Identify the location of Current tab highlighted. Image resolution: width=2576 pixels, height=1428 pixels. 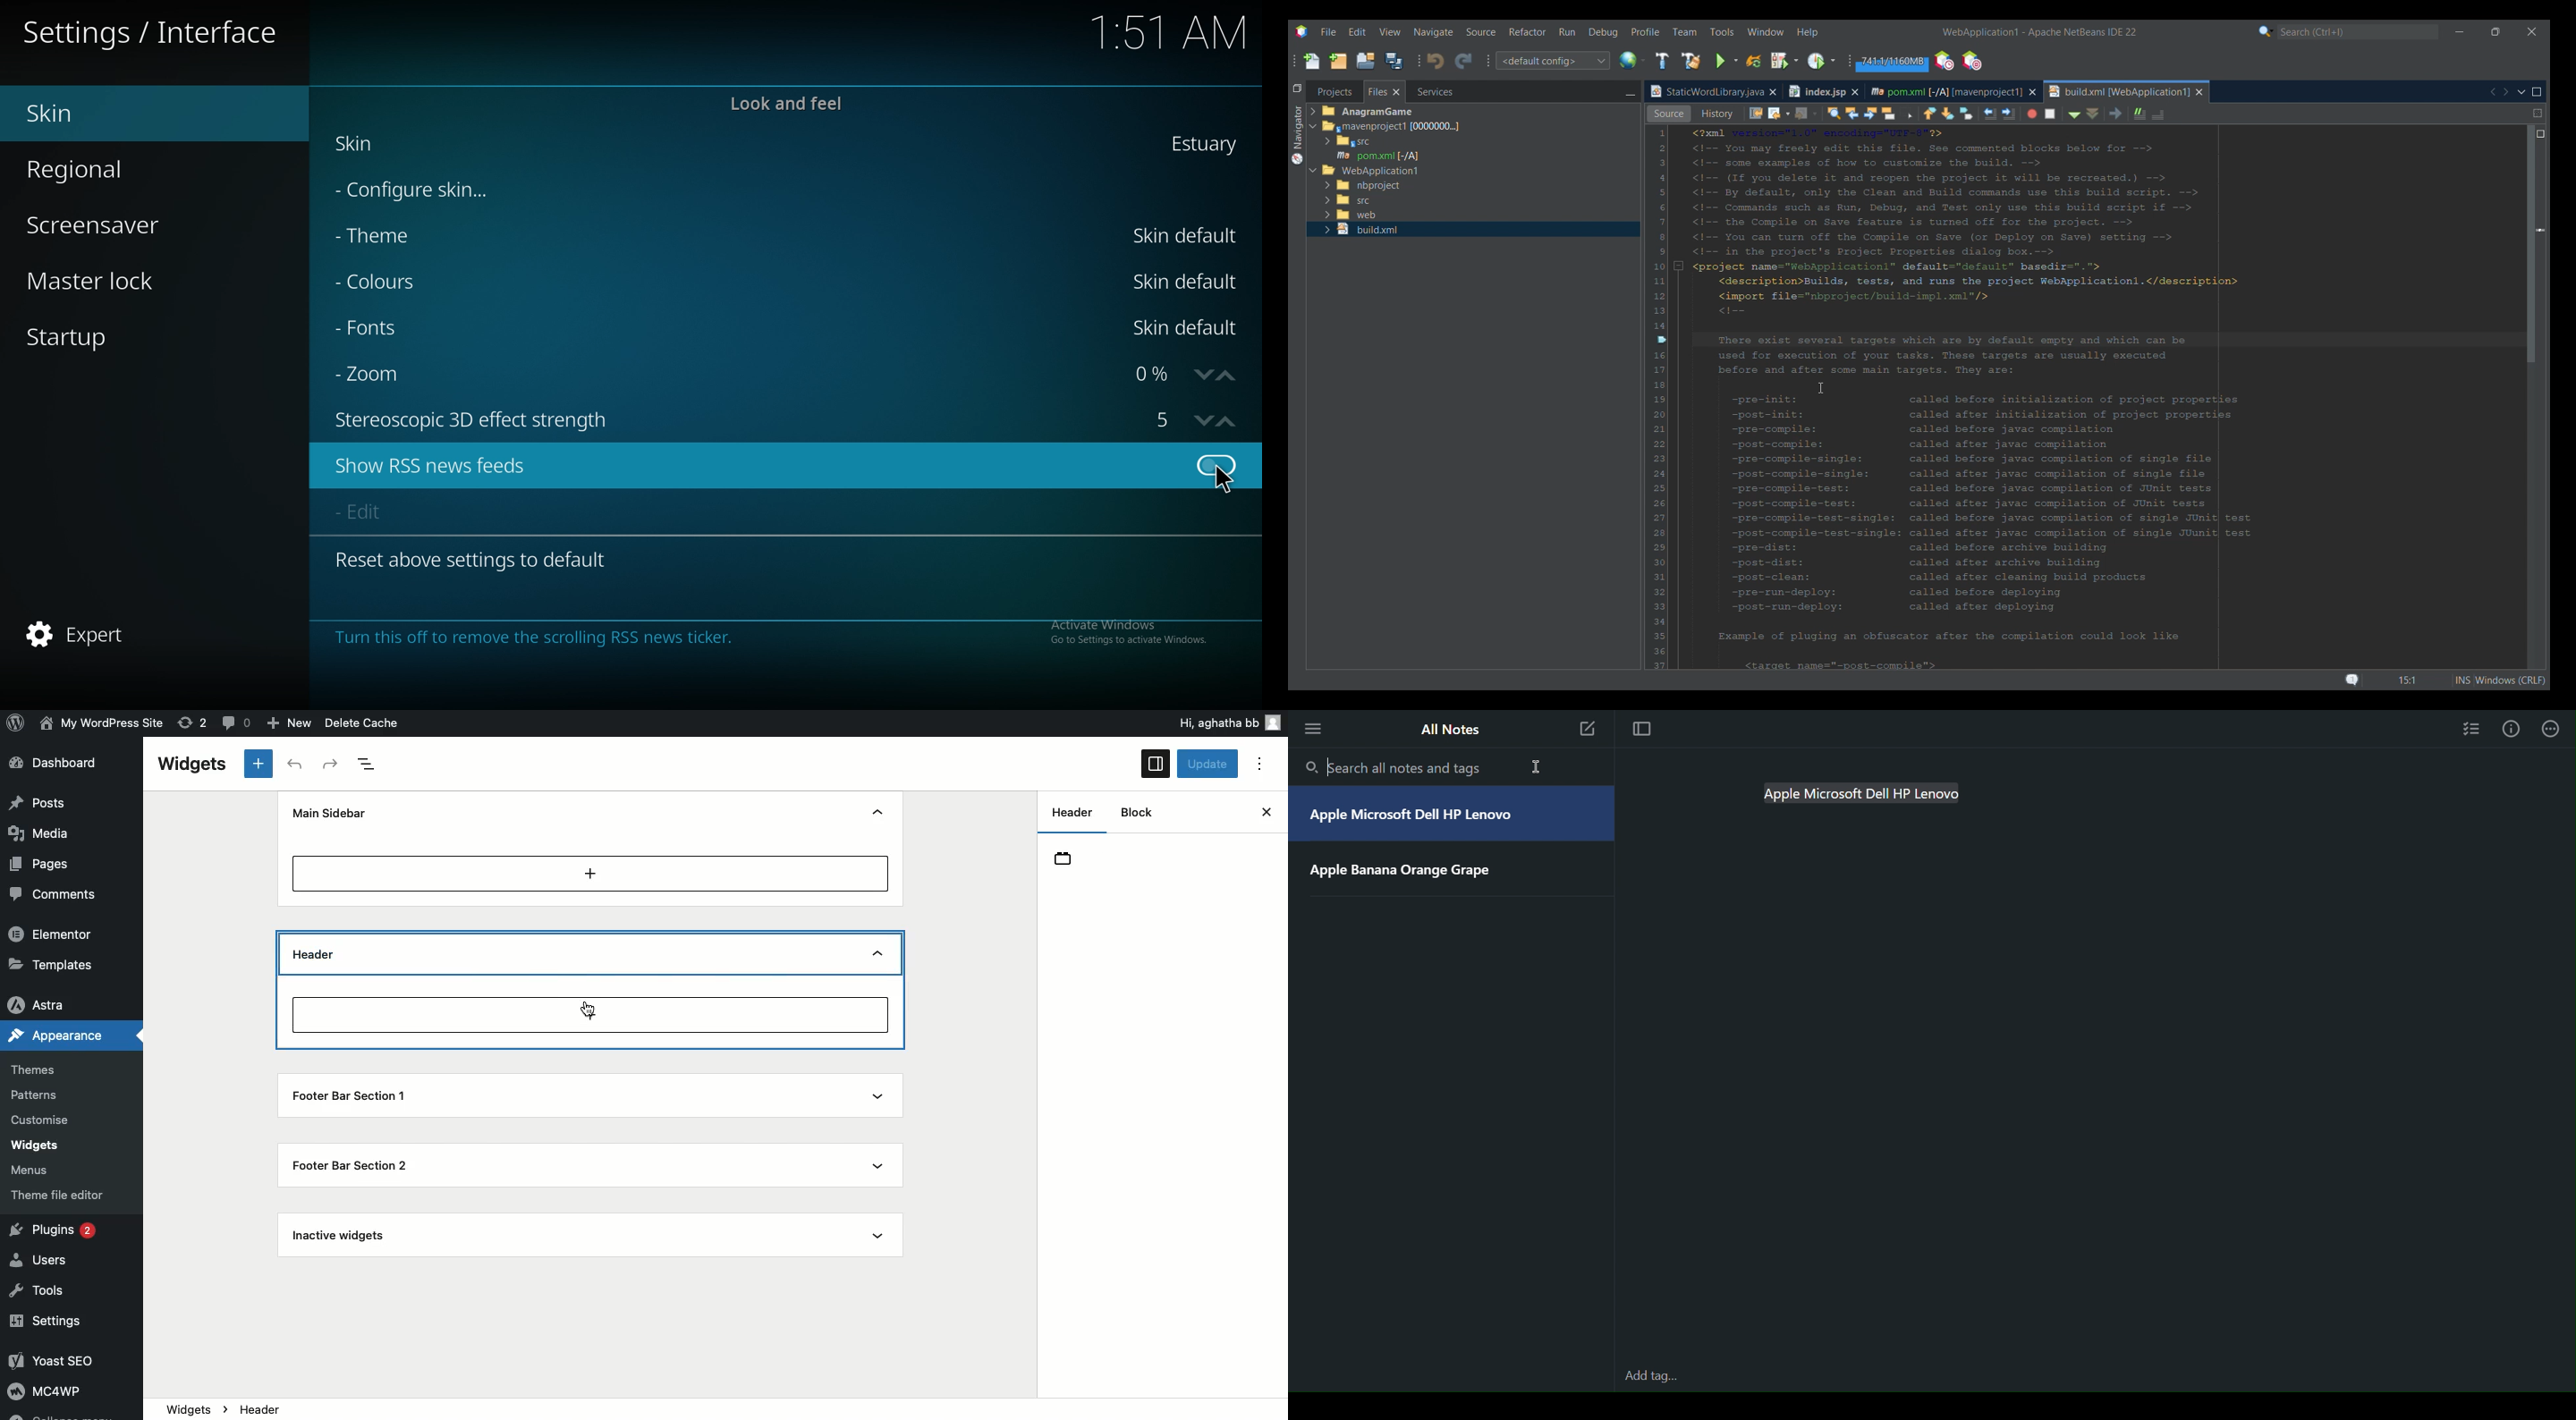
(1945, 90).